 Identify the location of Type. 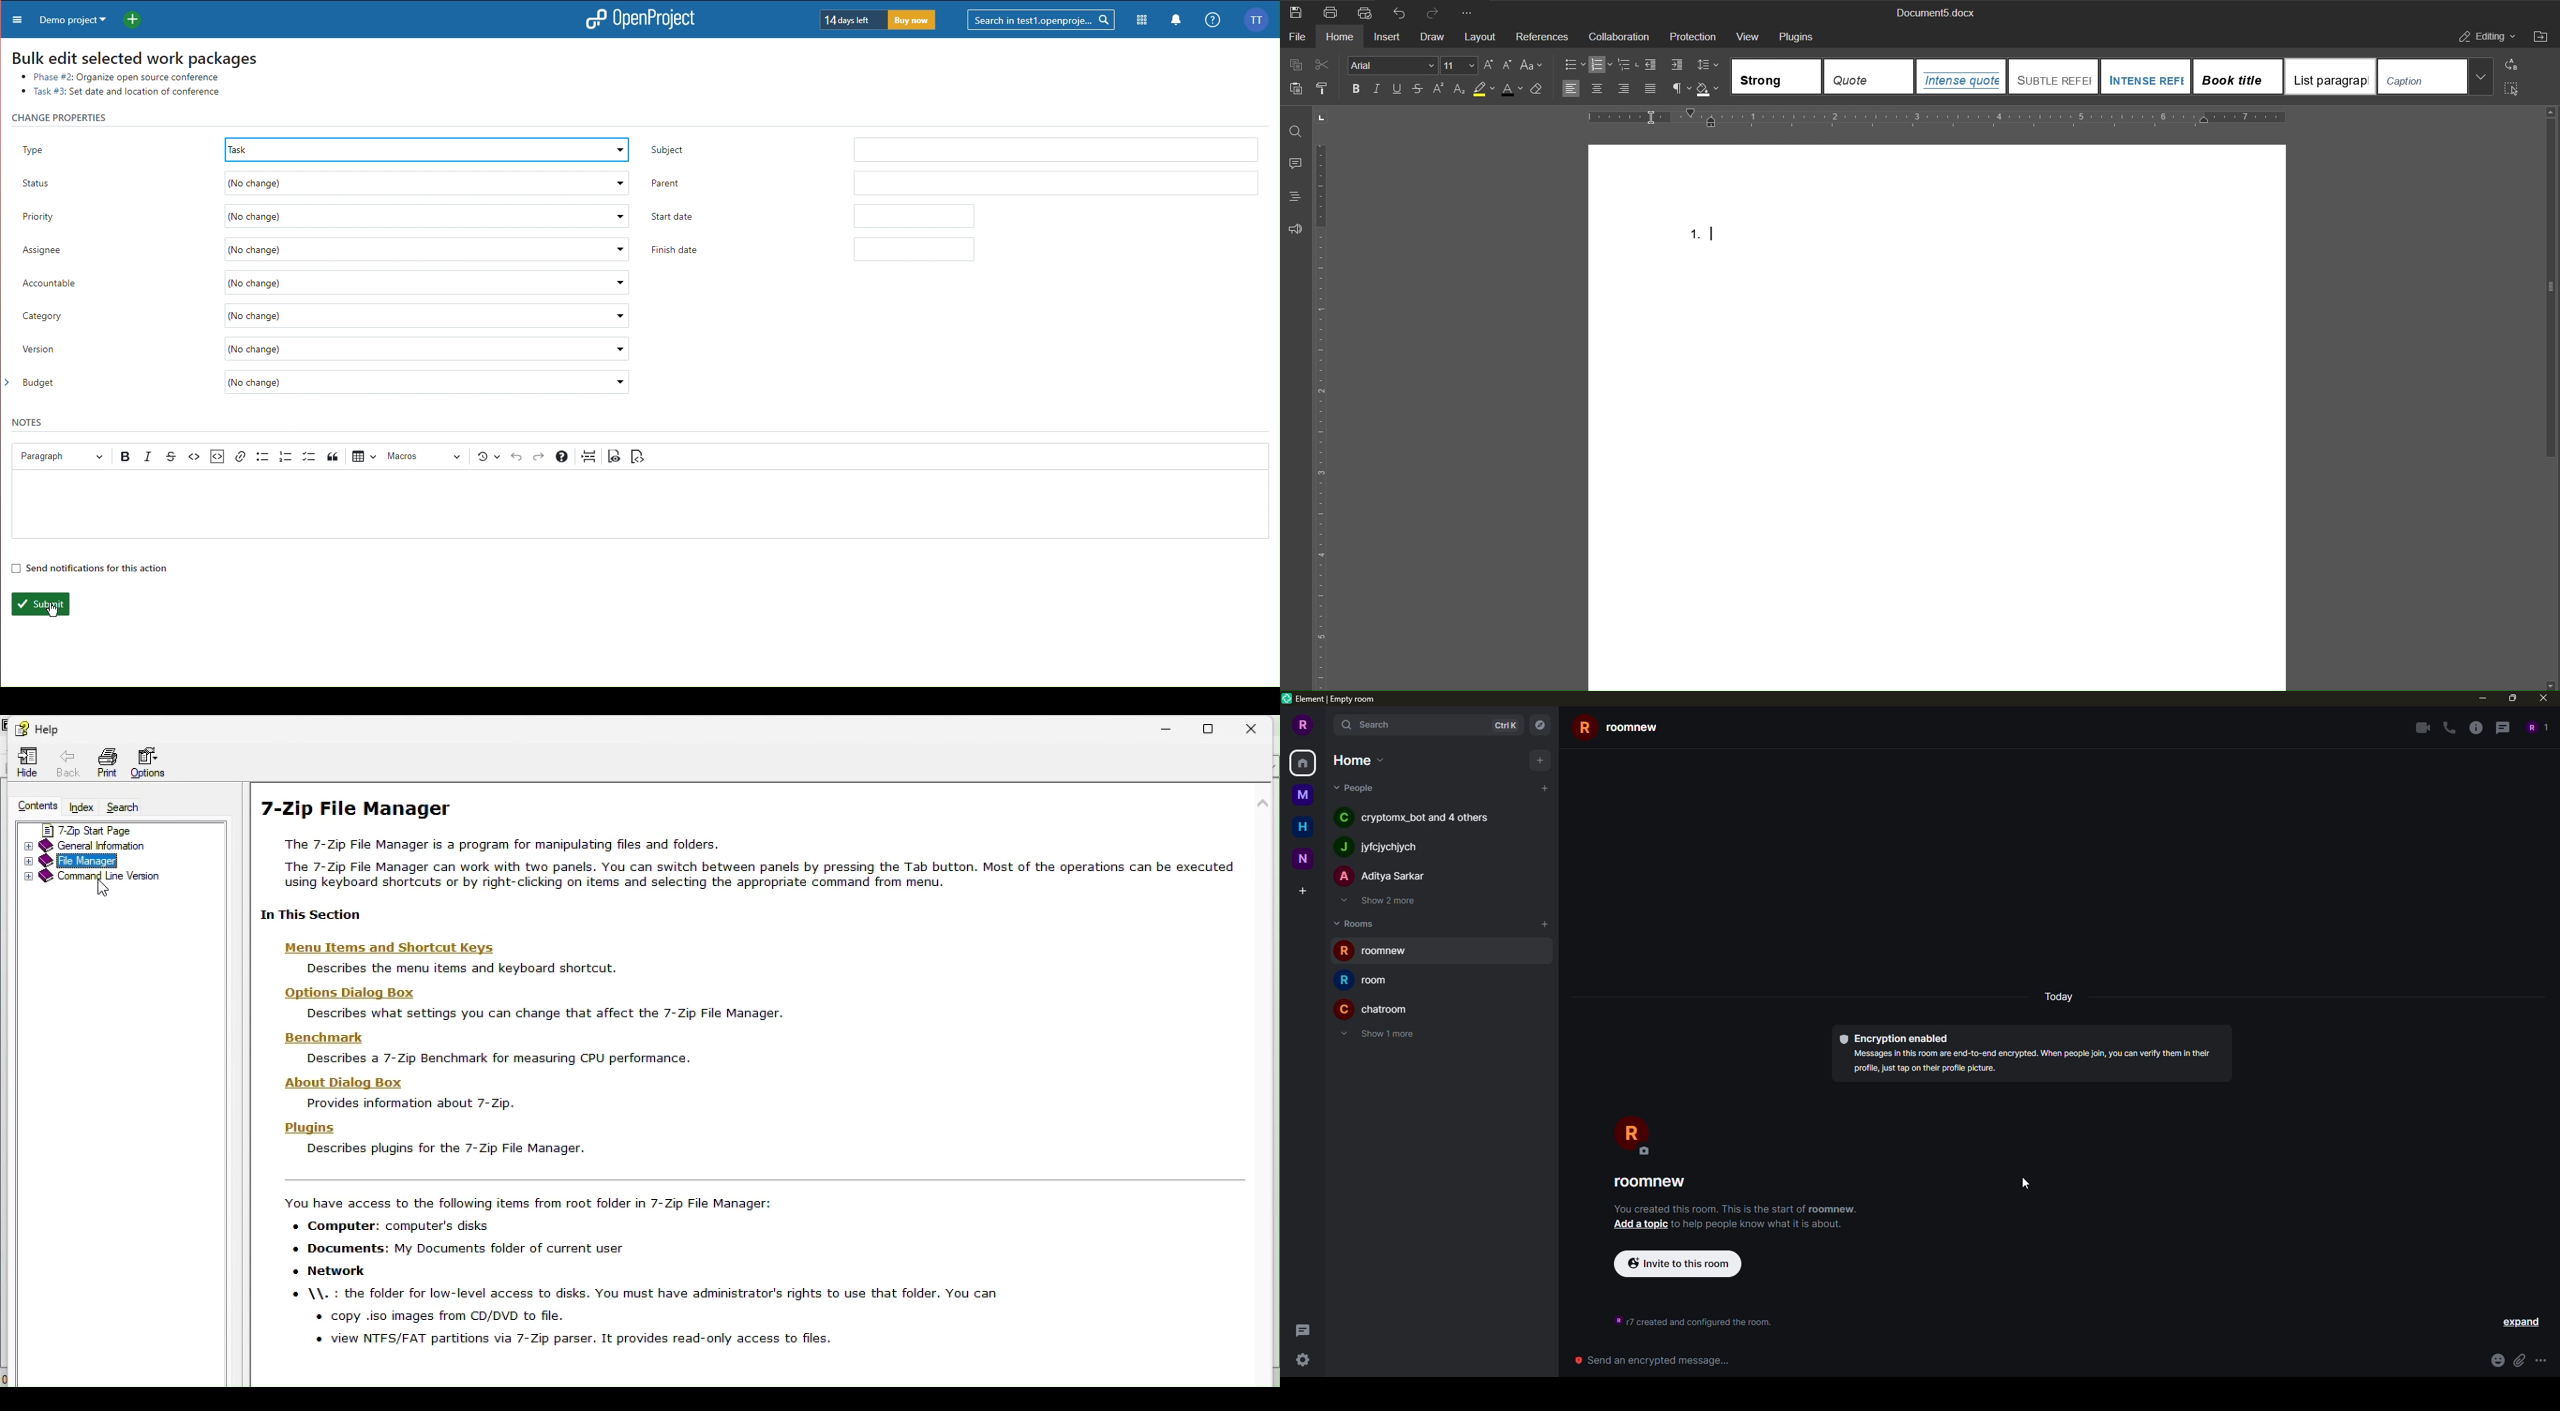
(323, 146).